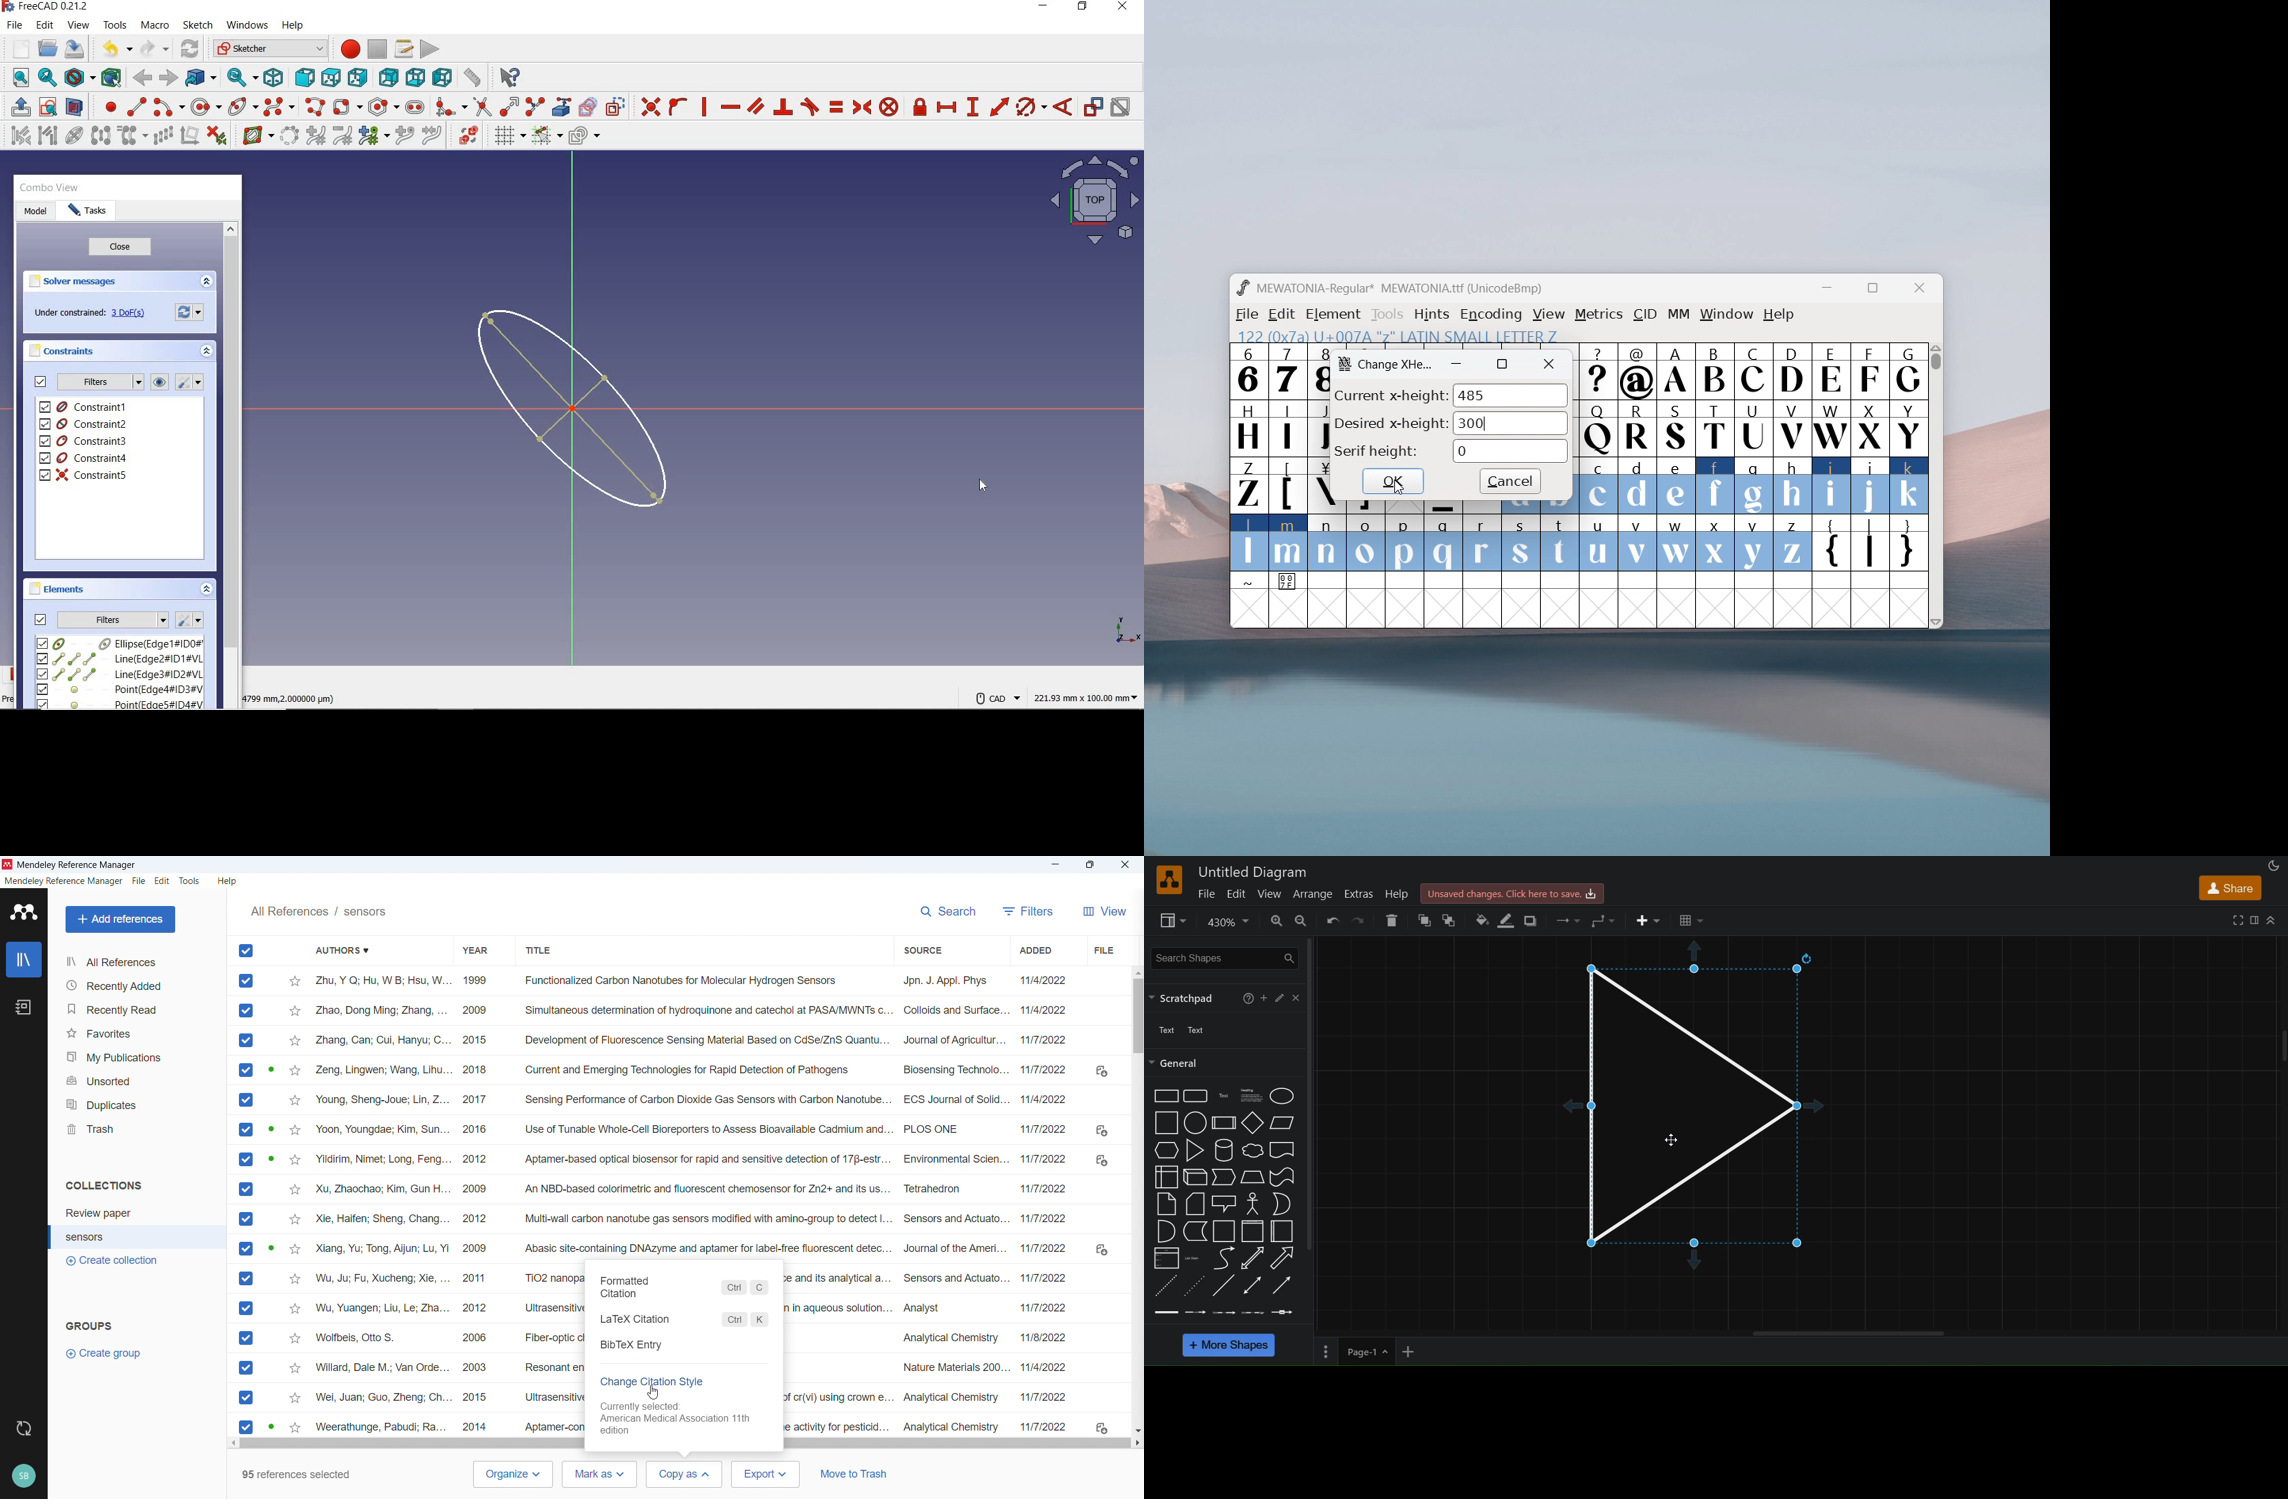  I want to click on Current citation style , so click(680, 1418).